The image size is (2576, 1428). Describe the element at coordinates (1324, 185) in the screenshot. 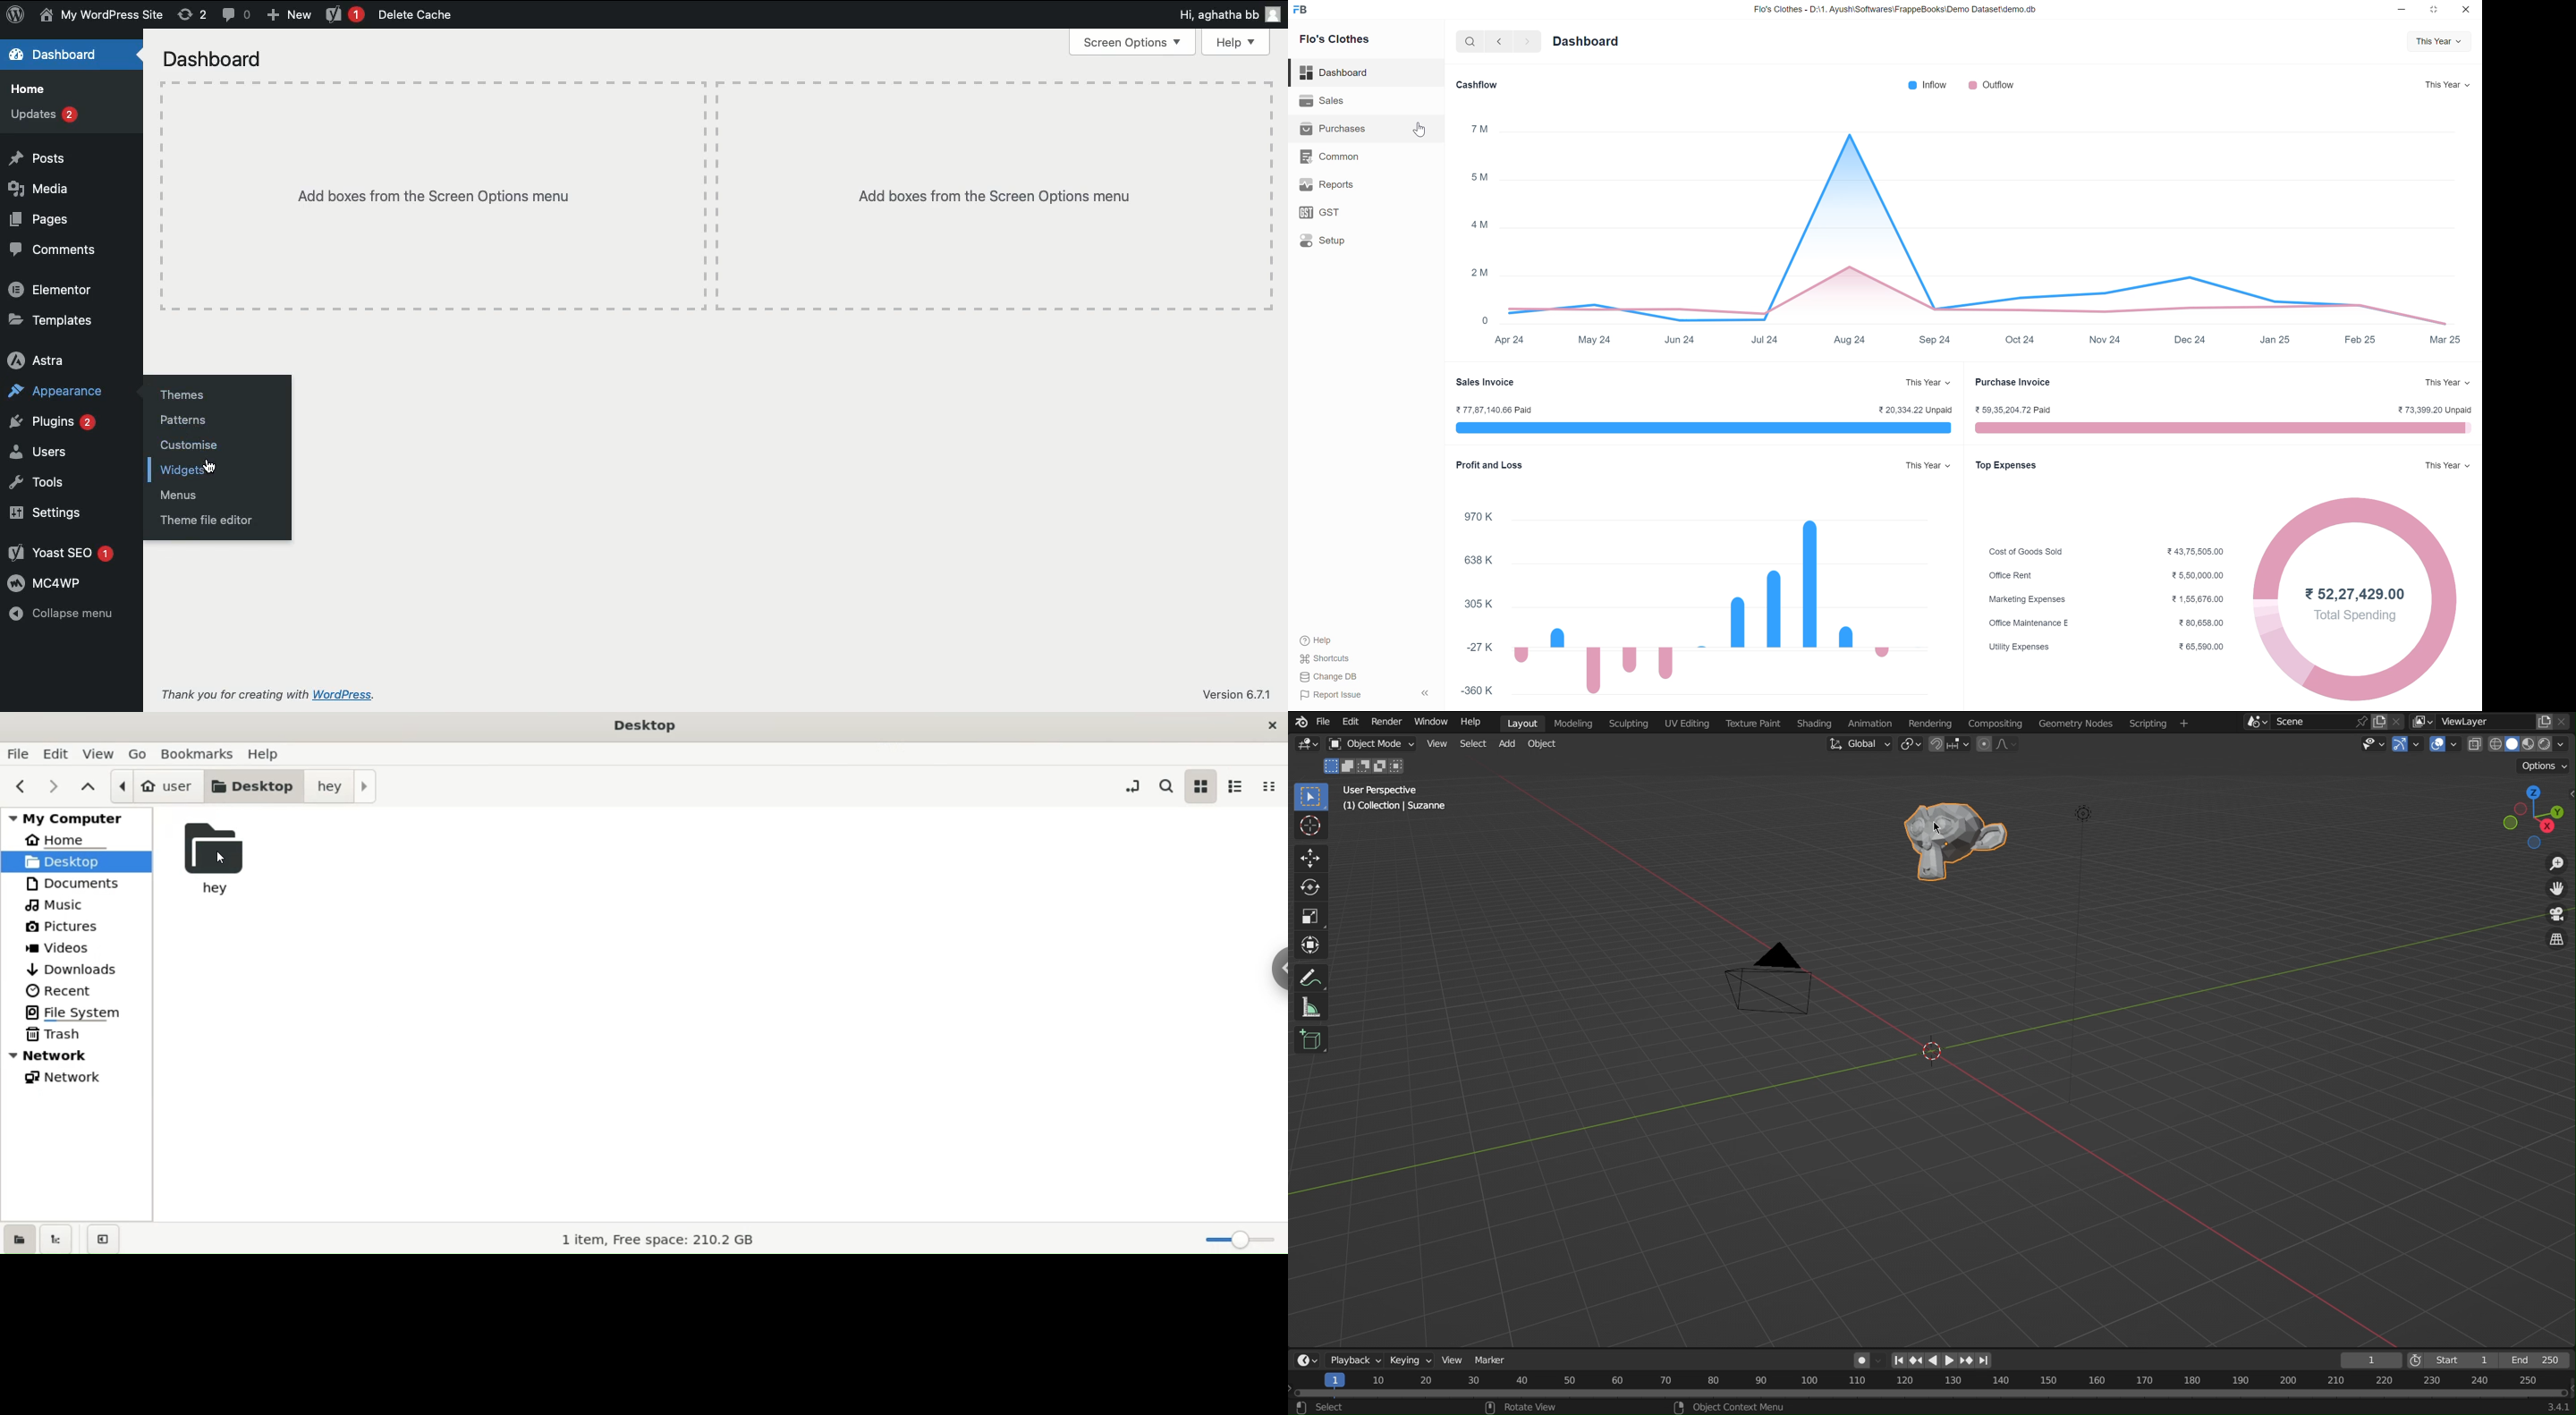

I see `y Reports` at that location.